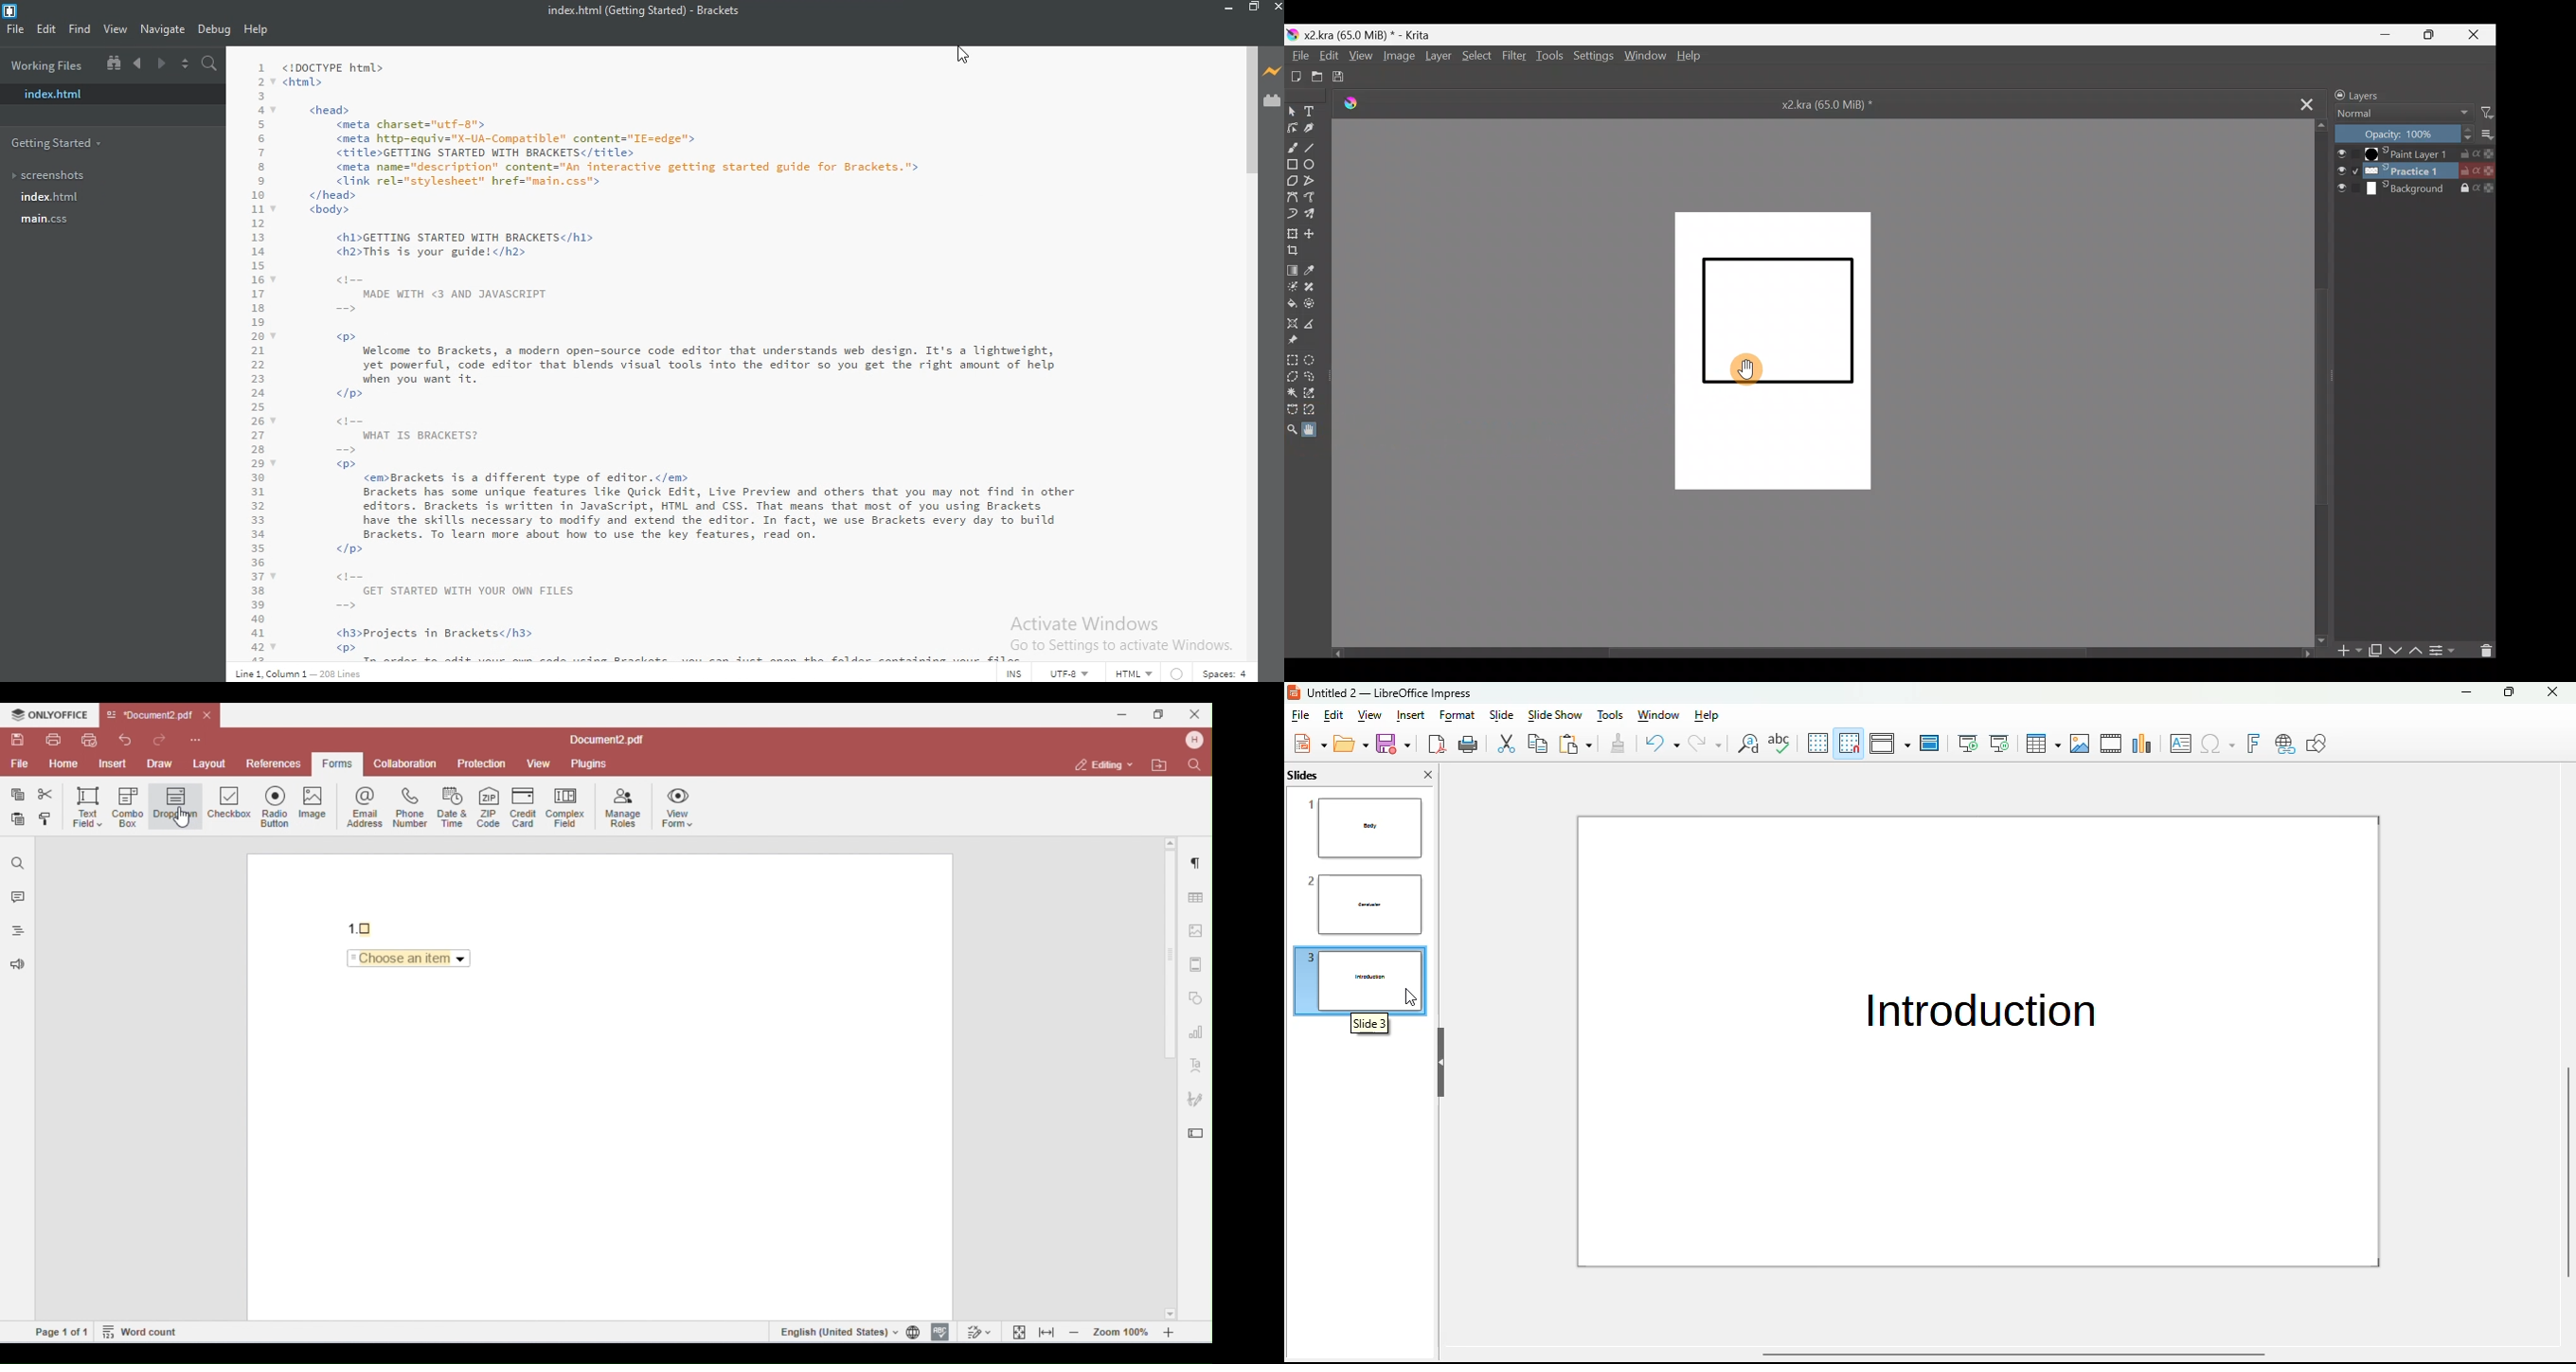 This screenshot has height=1372, width=2576. What do you see at coordinates (2374, 650) in the screenshot?
I see `Duplicate layer` at bounding box center [2374, 650].